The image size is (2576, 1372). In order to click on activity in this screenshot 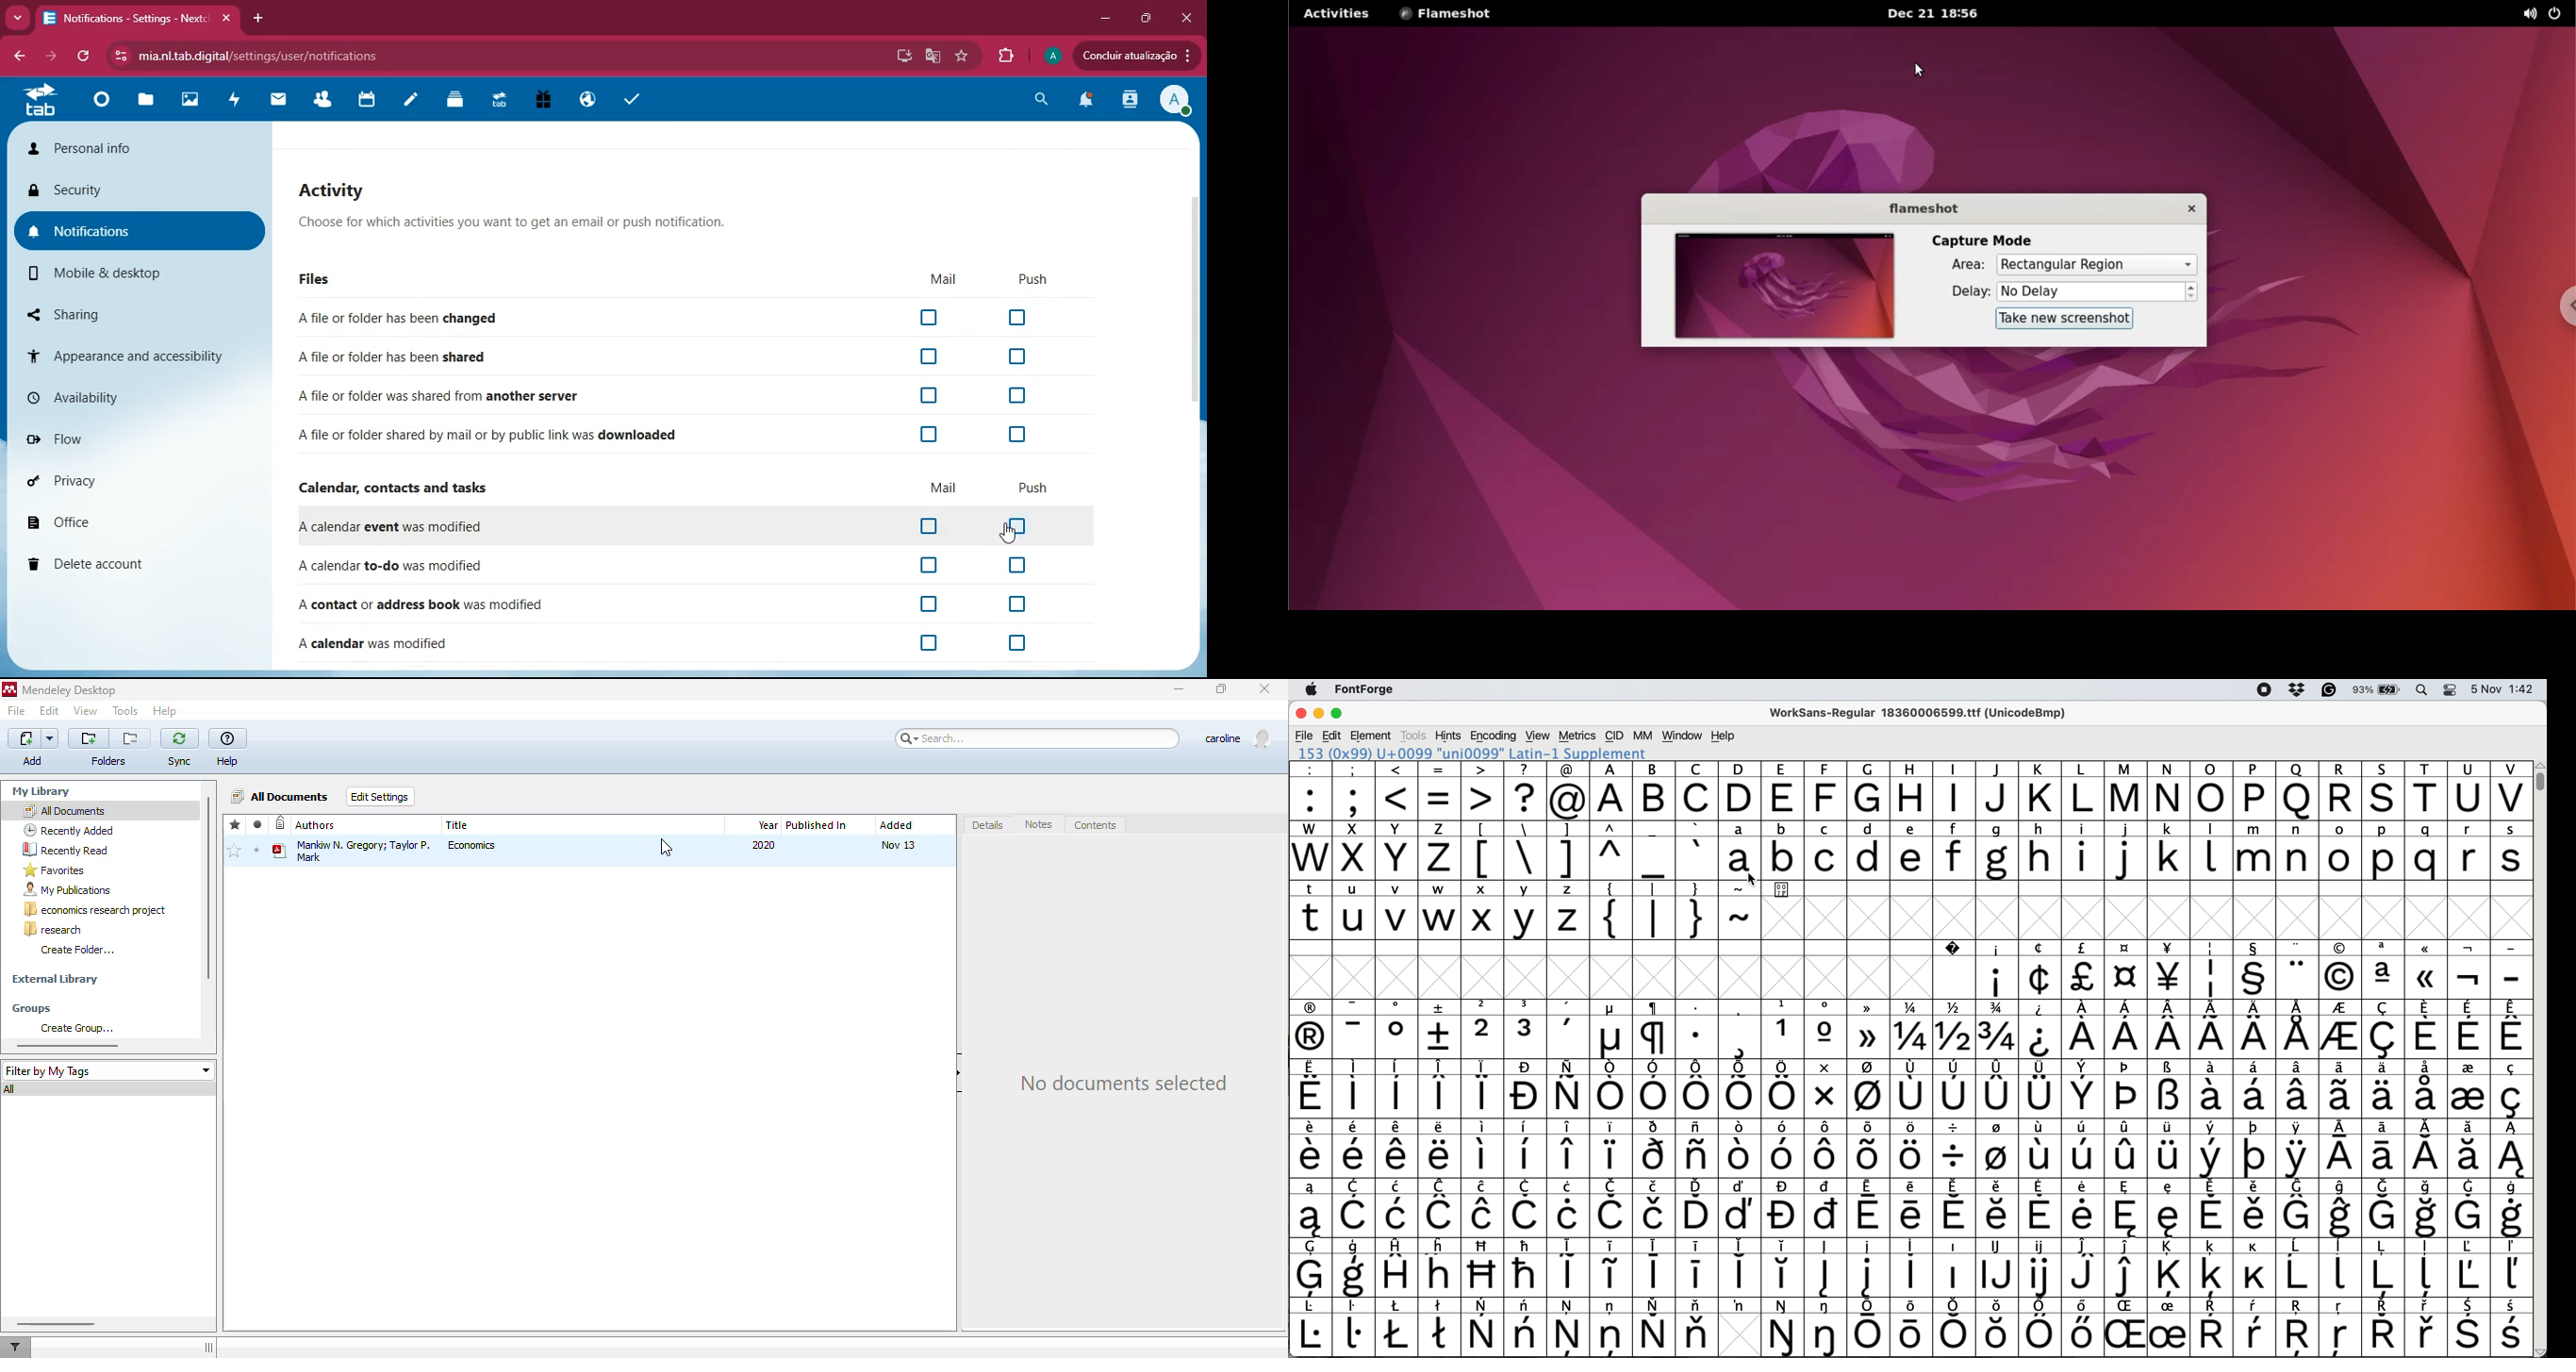, I will do `click(1132, 102)`.